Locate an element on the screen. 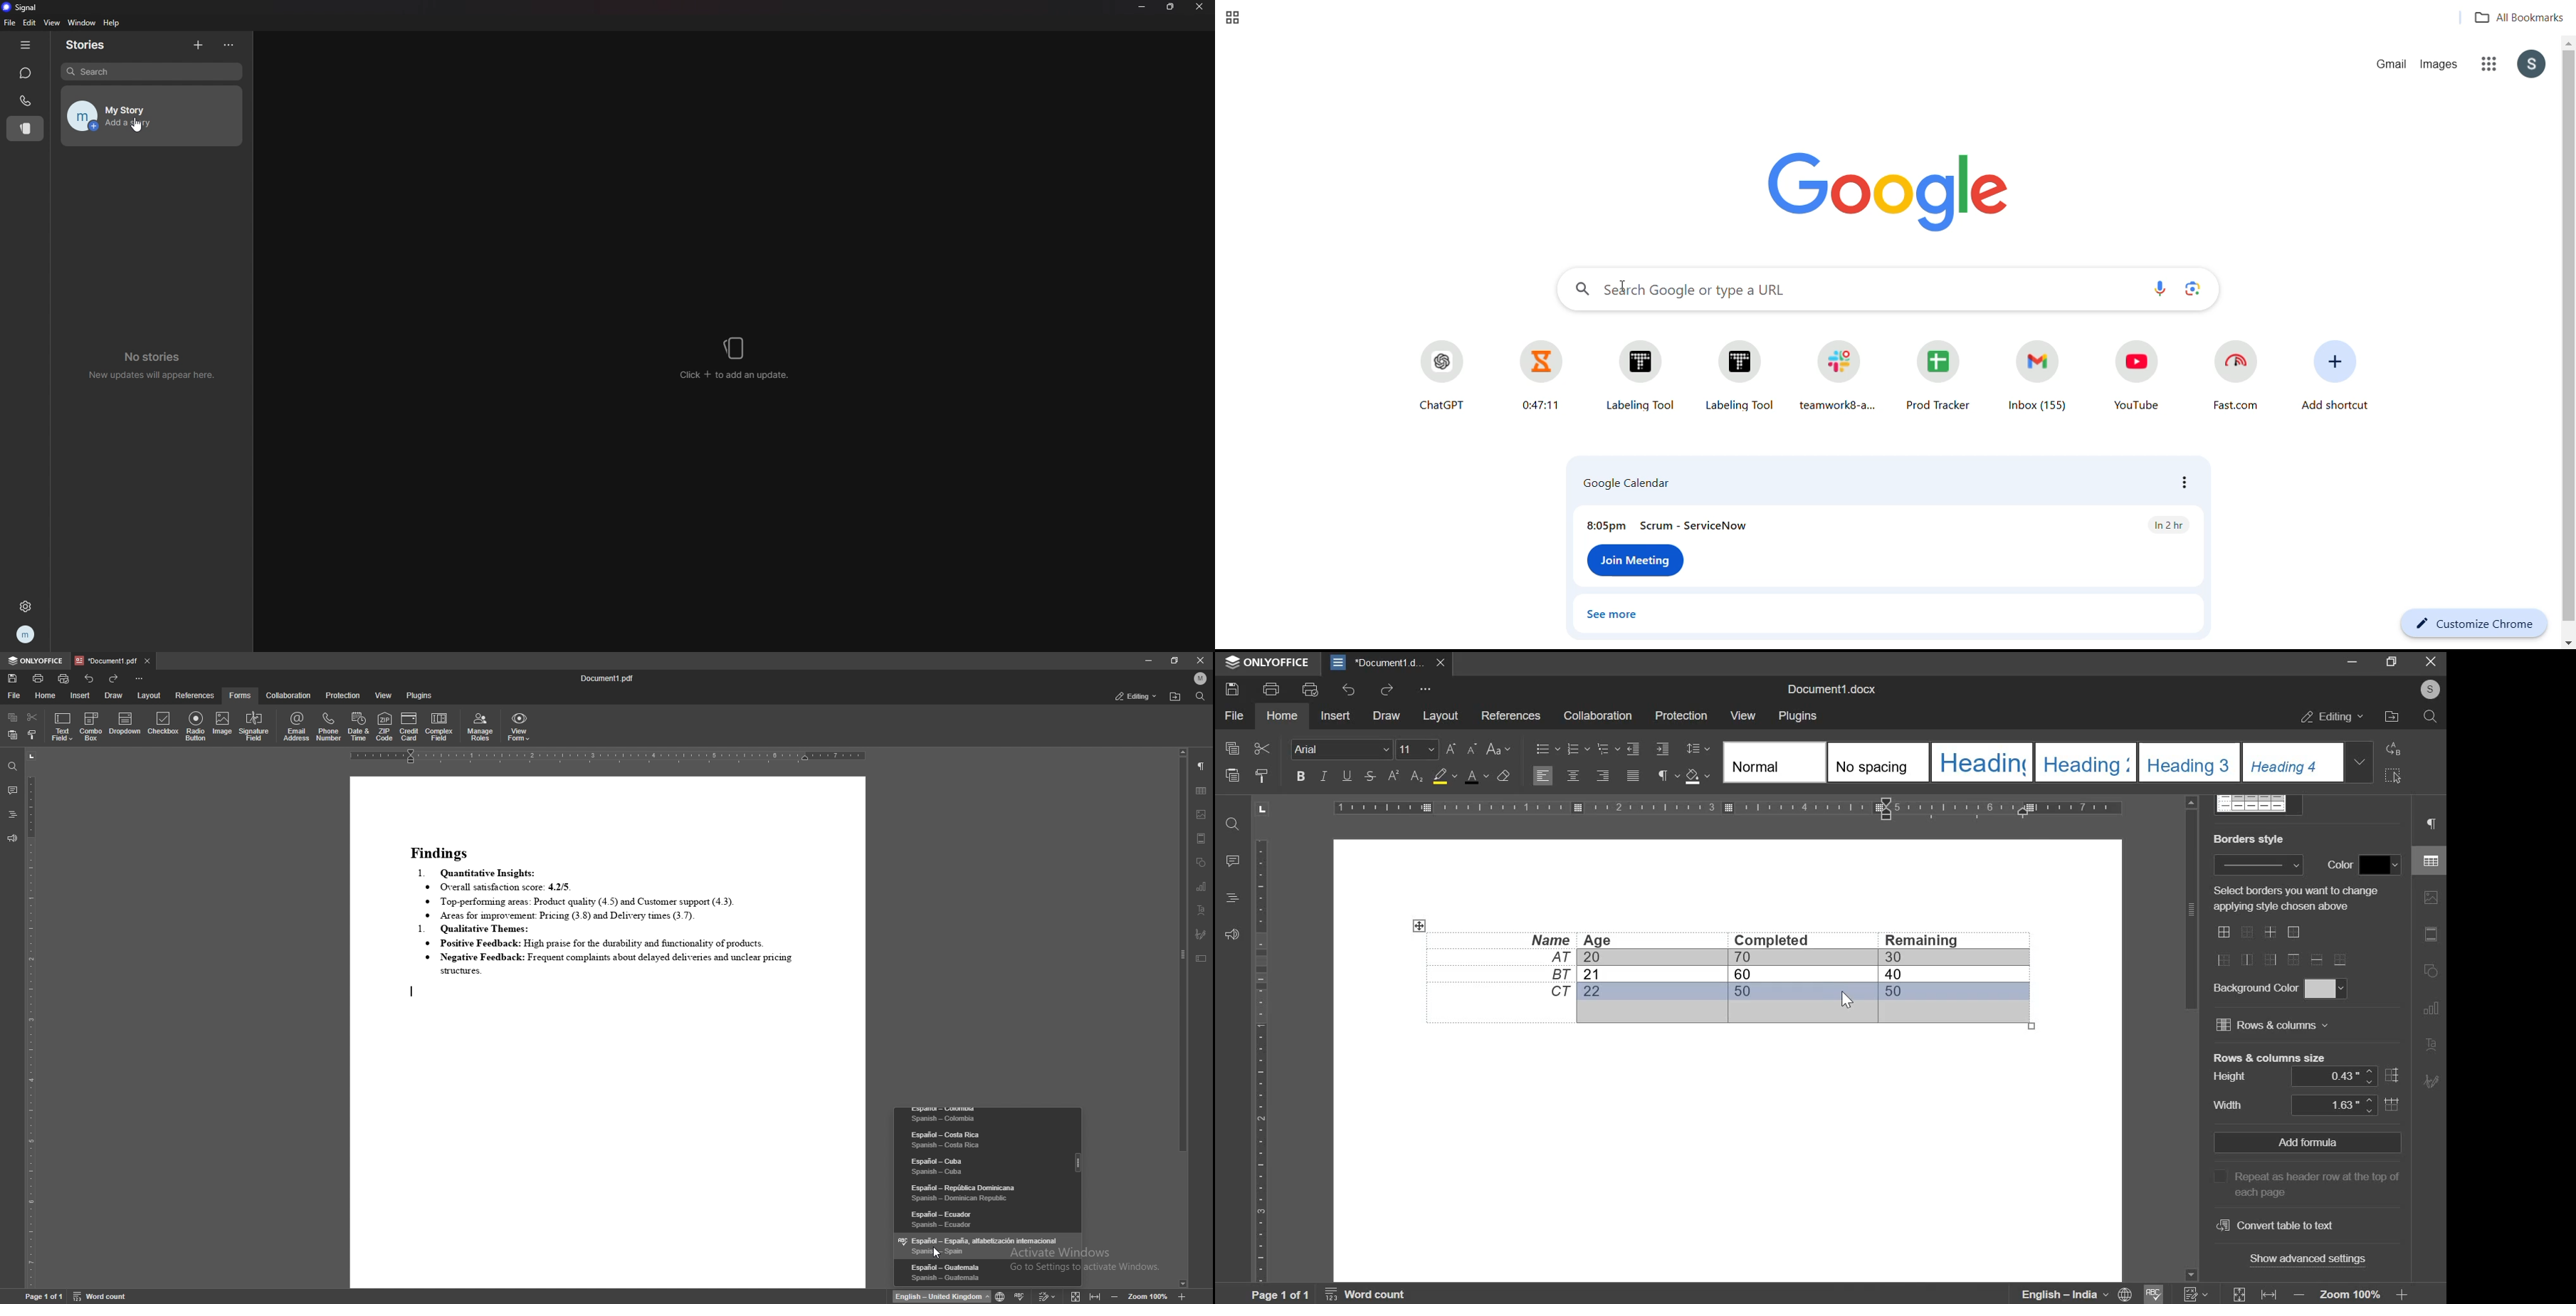 The height and width of the screenshot is (1316, 2576). google calendar is located at coordinates (1886, 483).